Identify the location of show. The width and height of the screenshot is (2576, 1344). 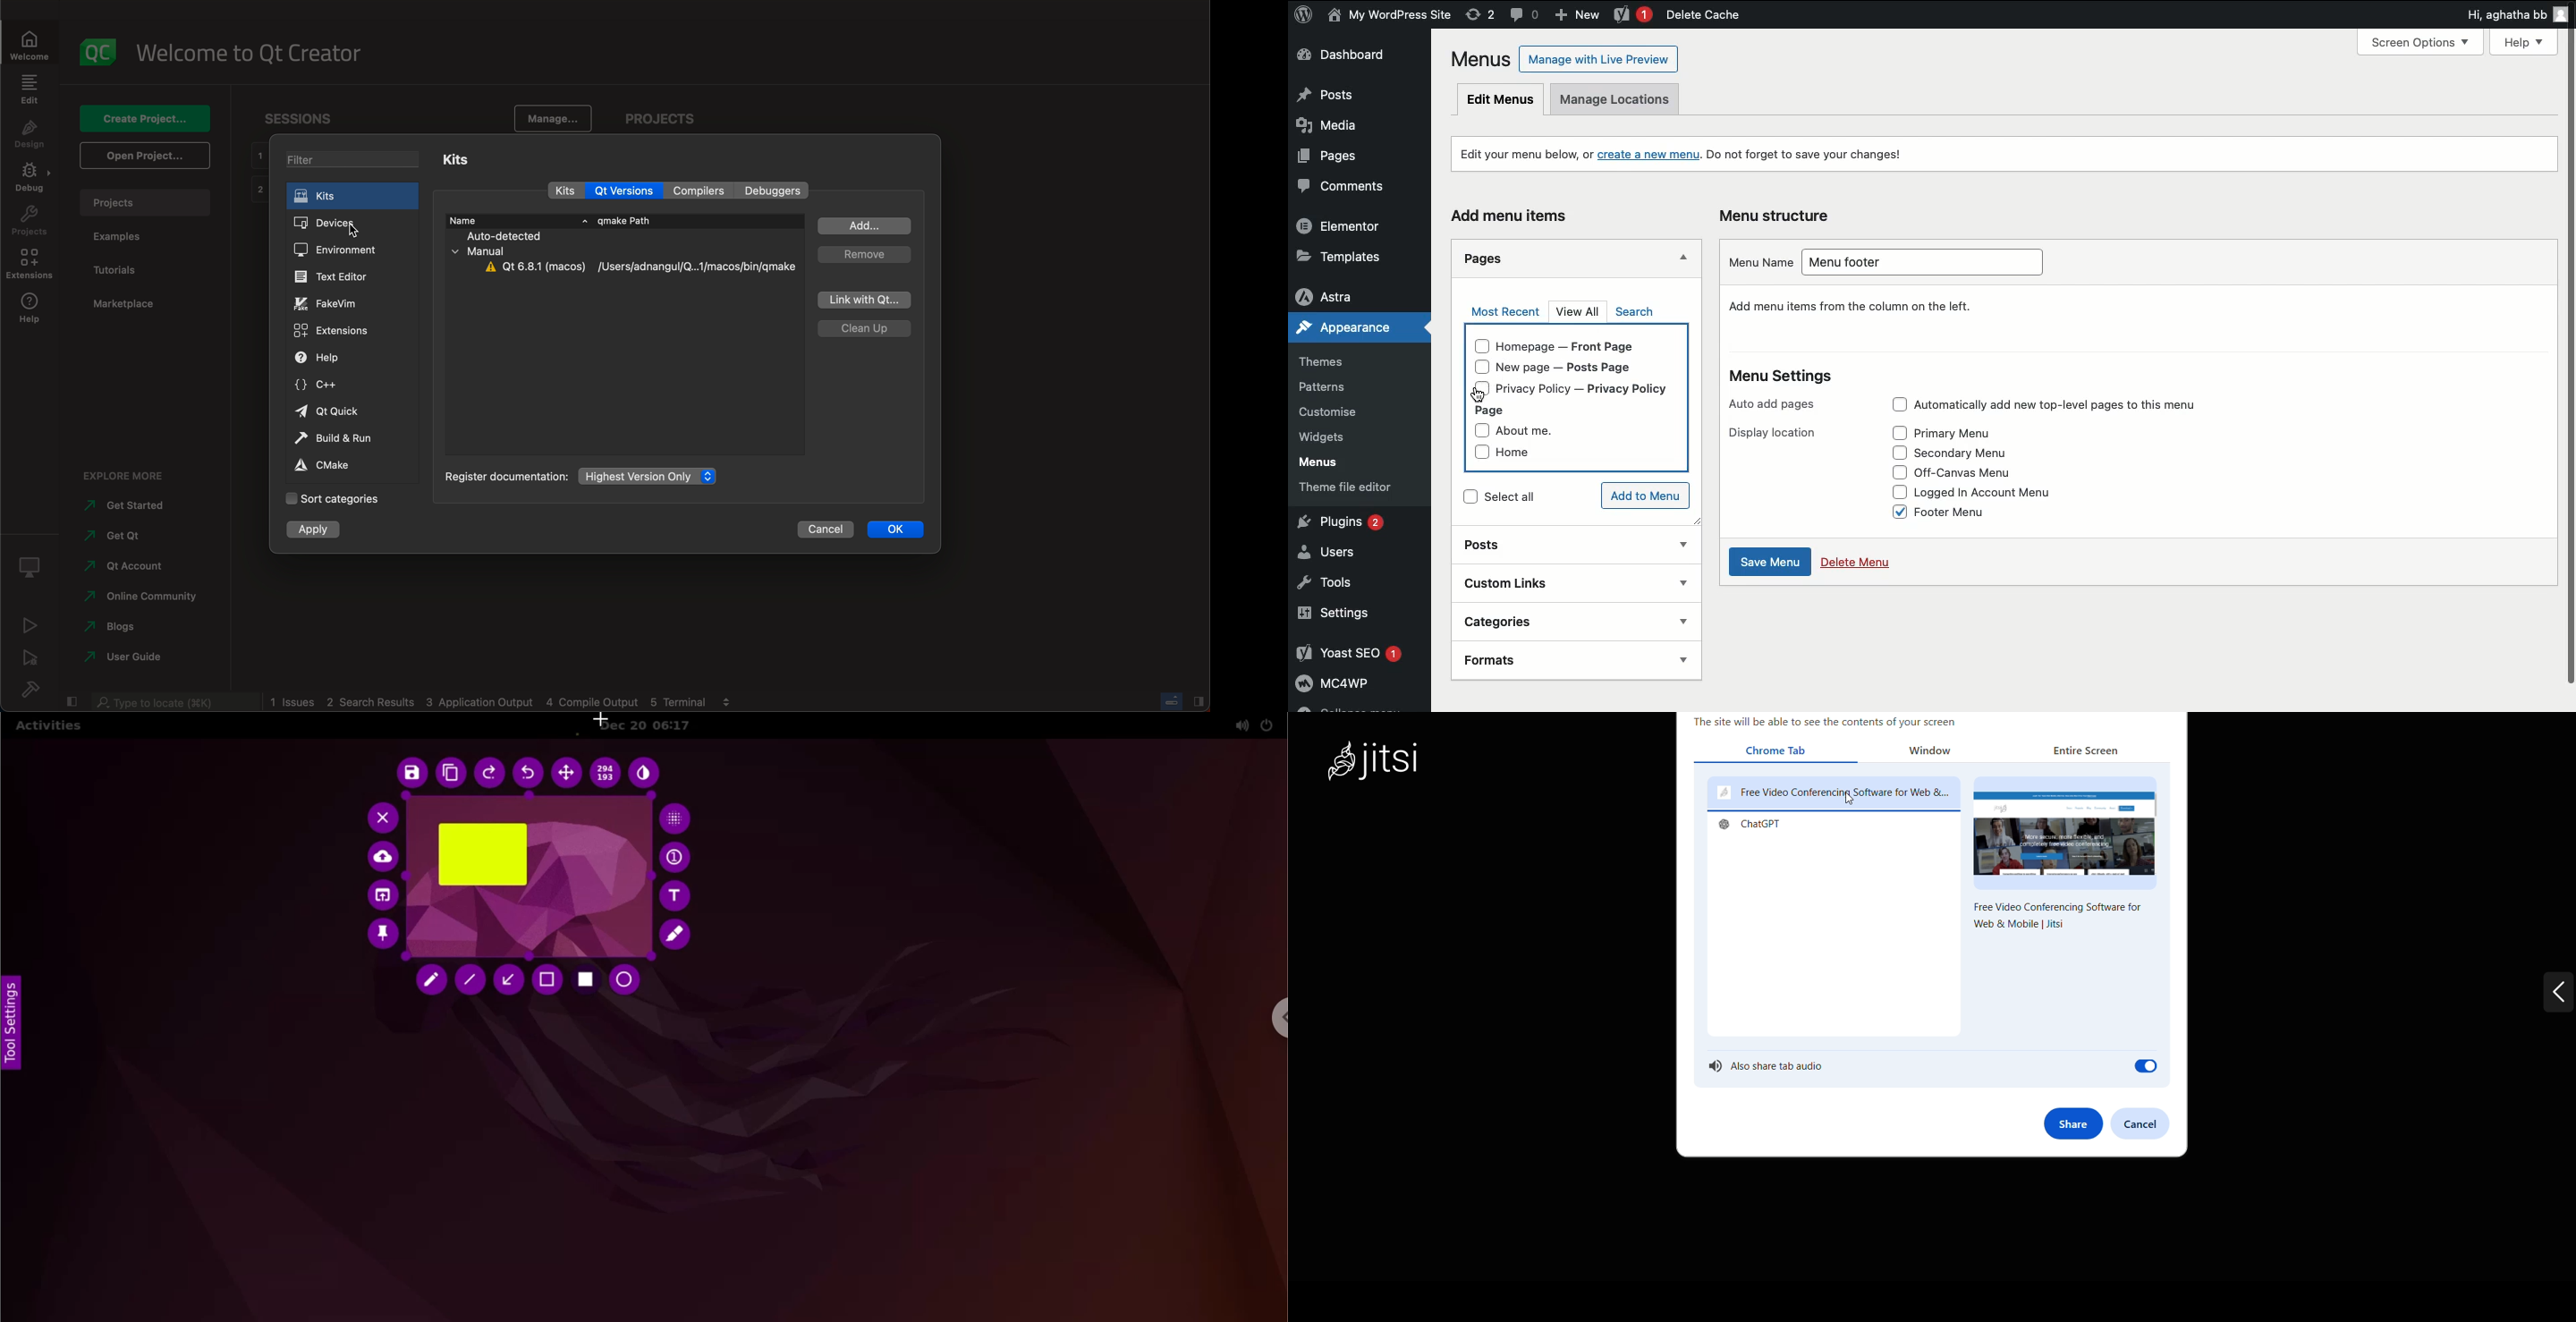
(1682, 621).